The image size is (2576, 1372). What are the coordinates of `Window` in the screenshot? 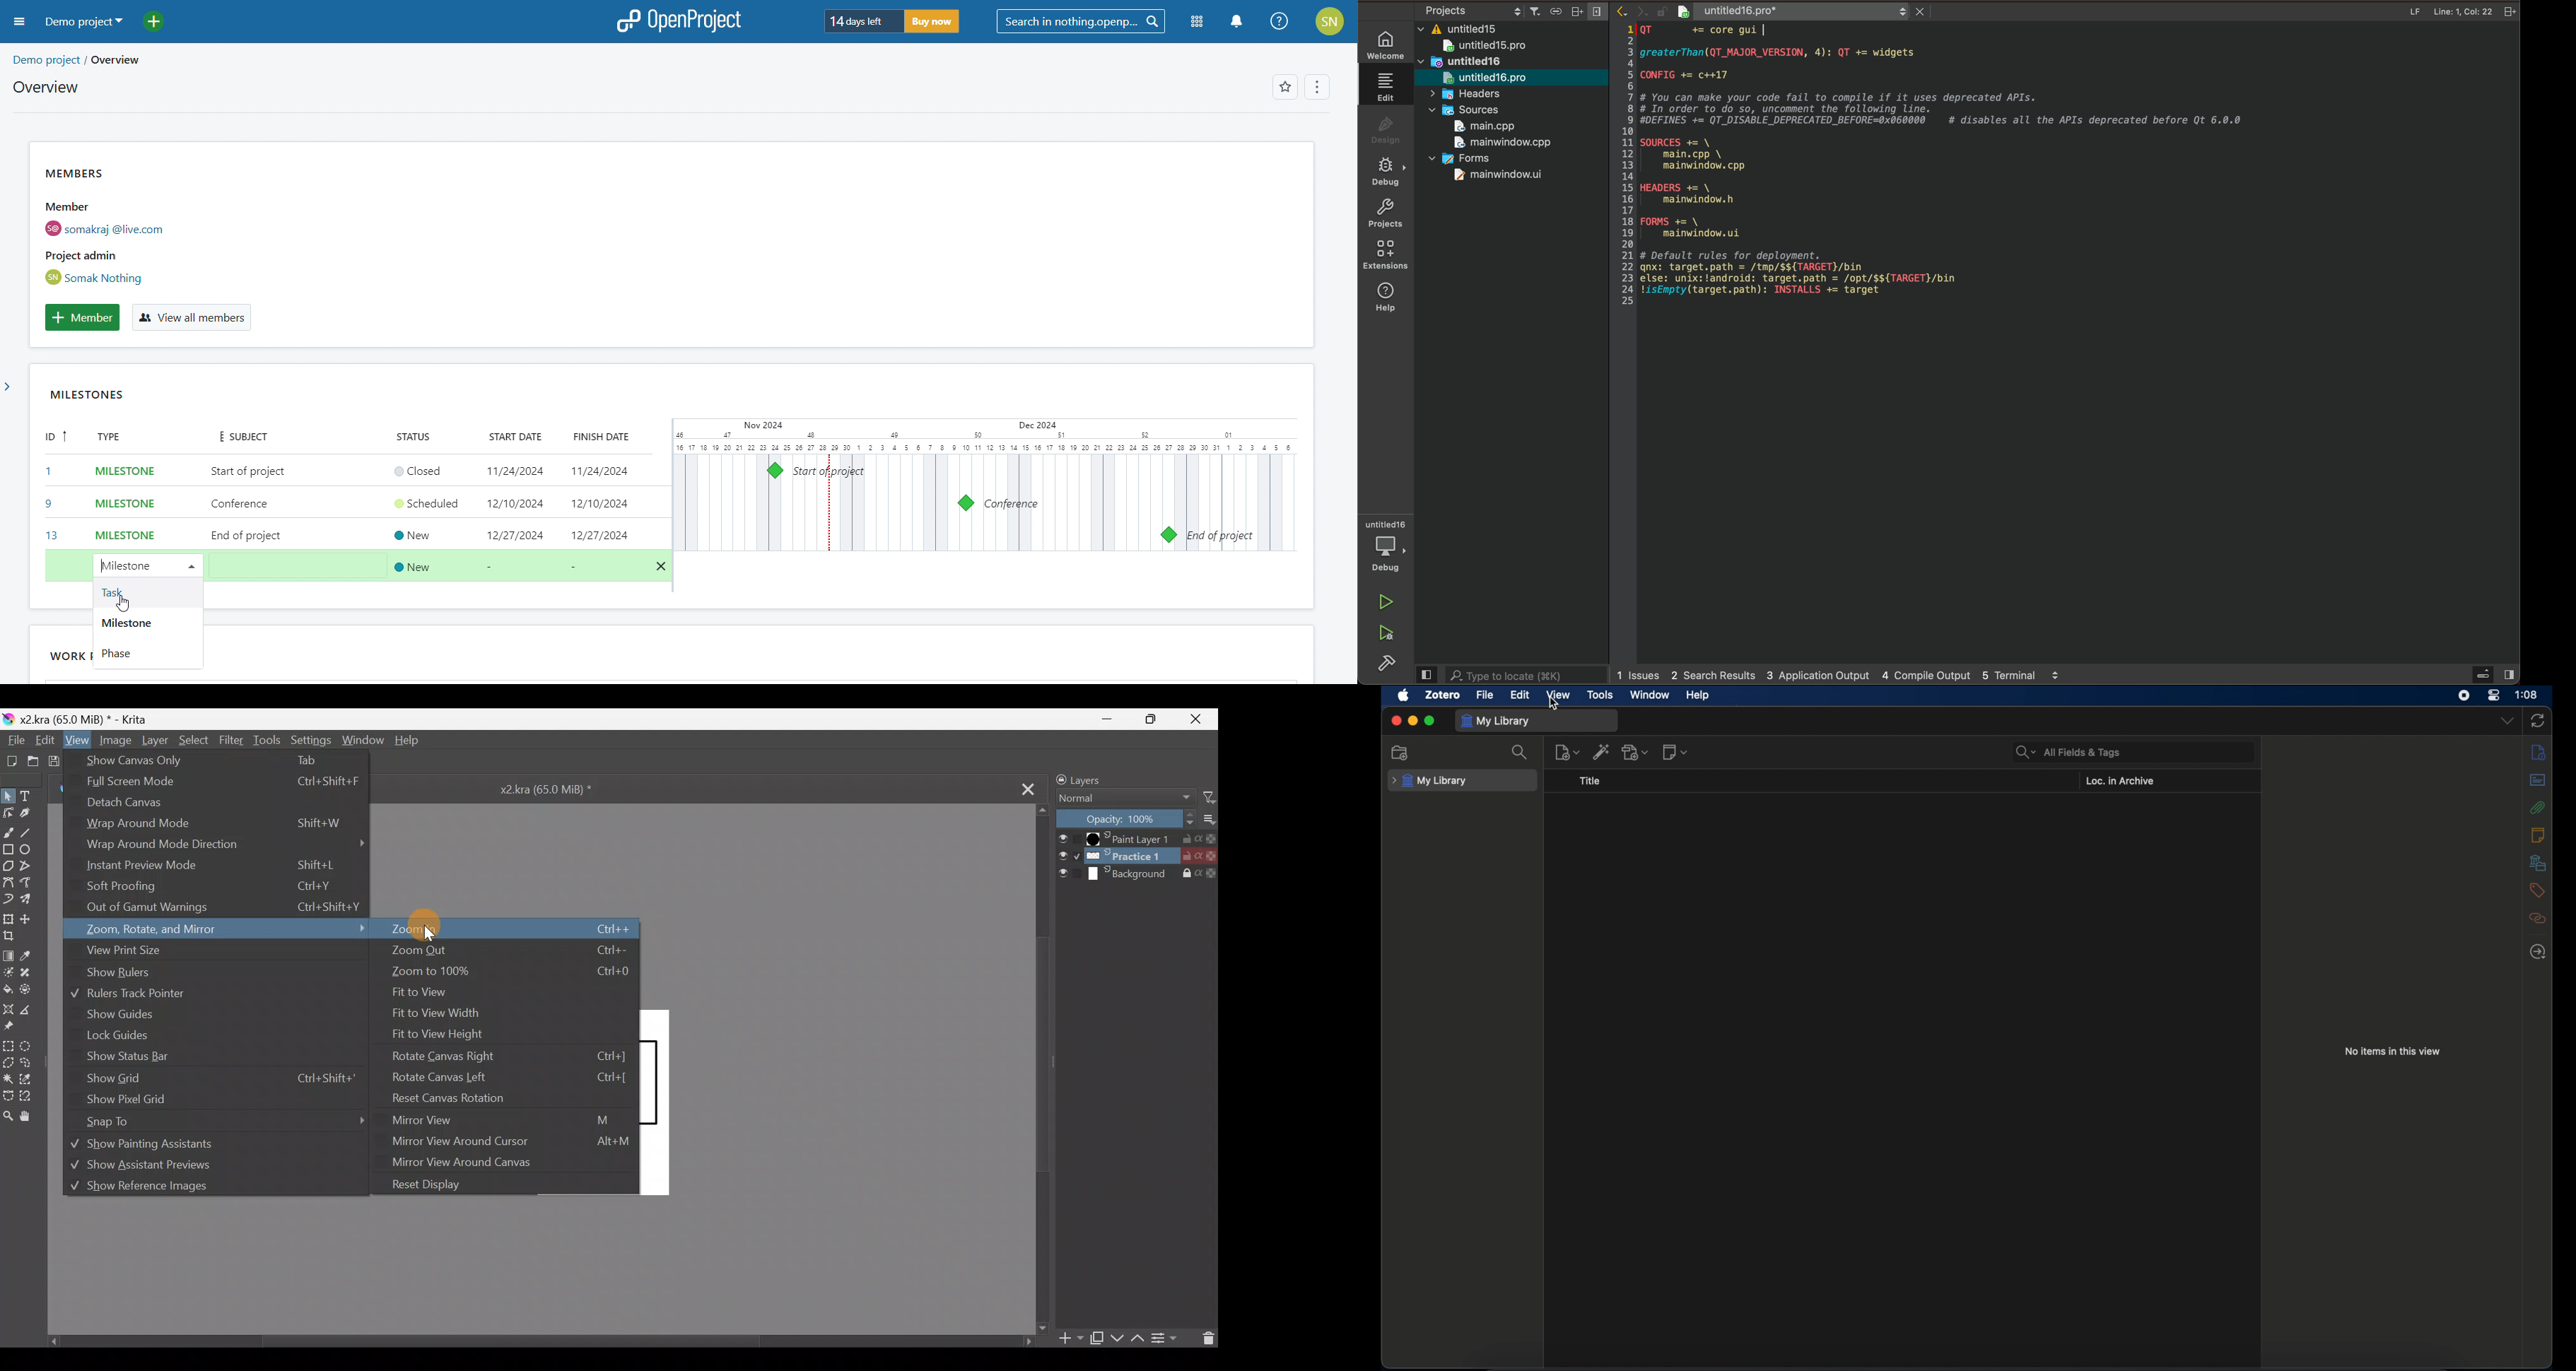 It's located at (359, 741).